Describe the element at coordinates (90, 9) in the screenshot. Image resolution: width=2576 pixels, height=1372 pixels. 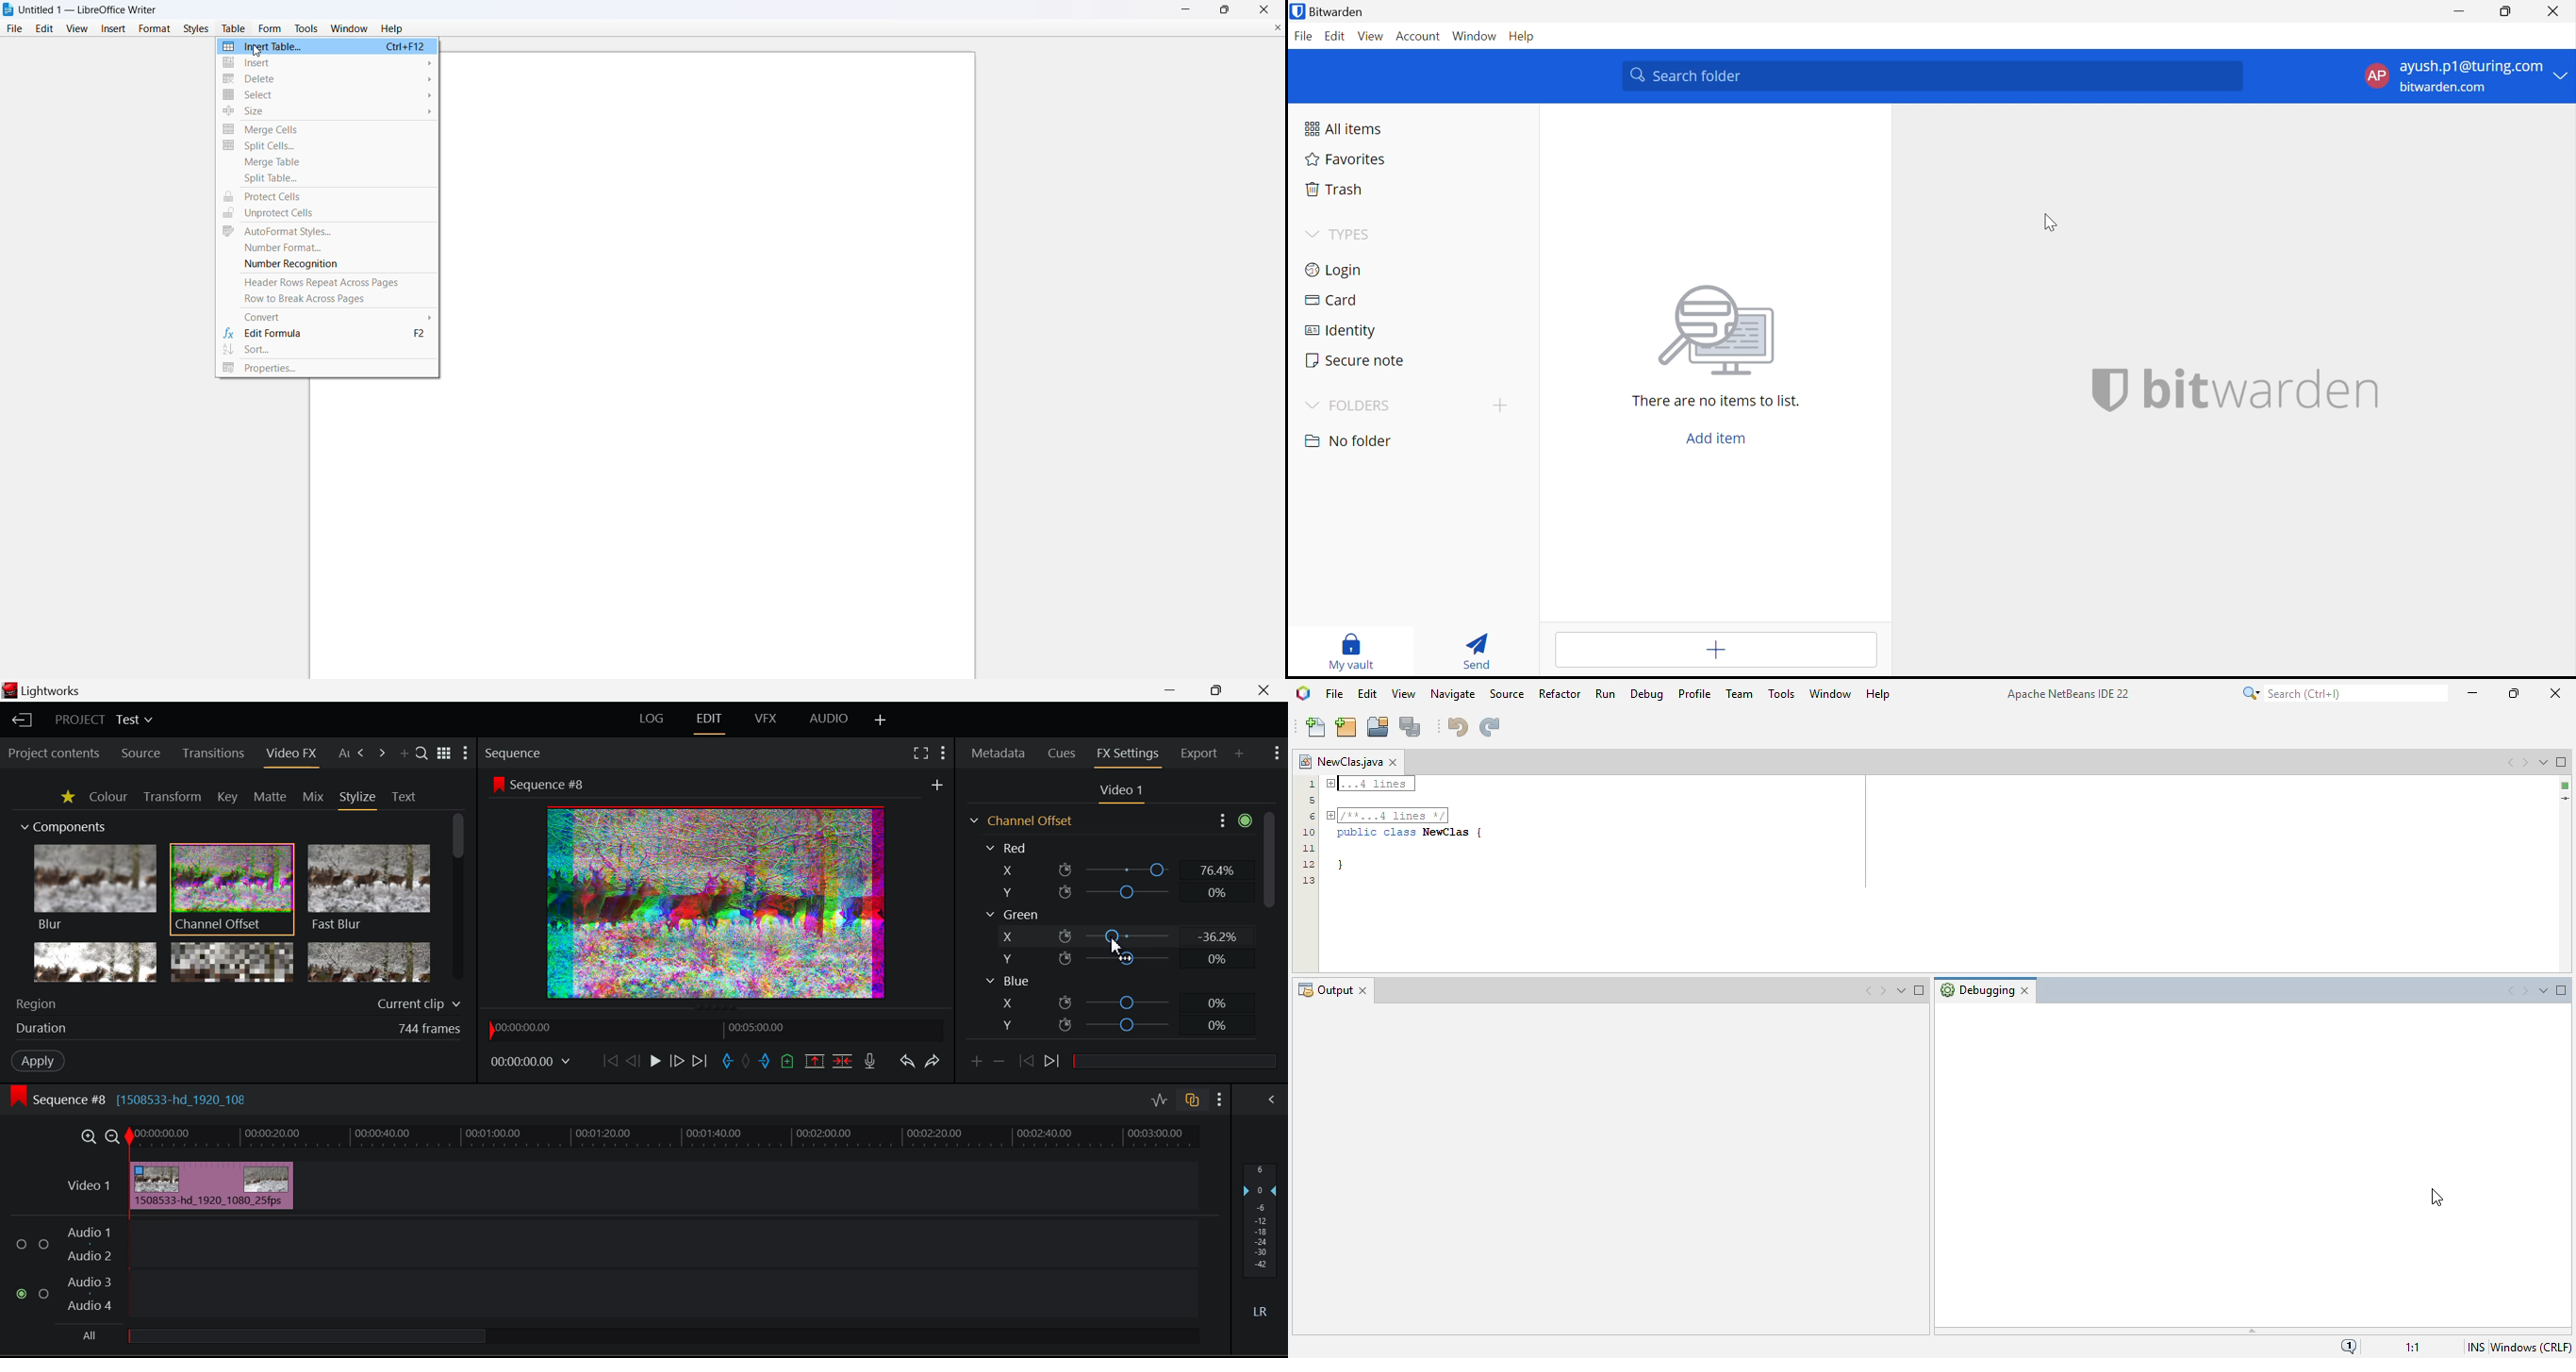
I see `| Untitled 1 — LibreOffice Writer` at that location.